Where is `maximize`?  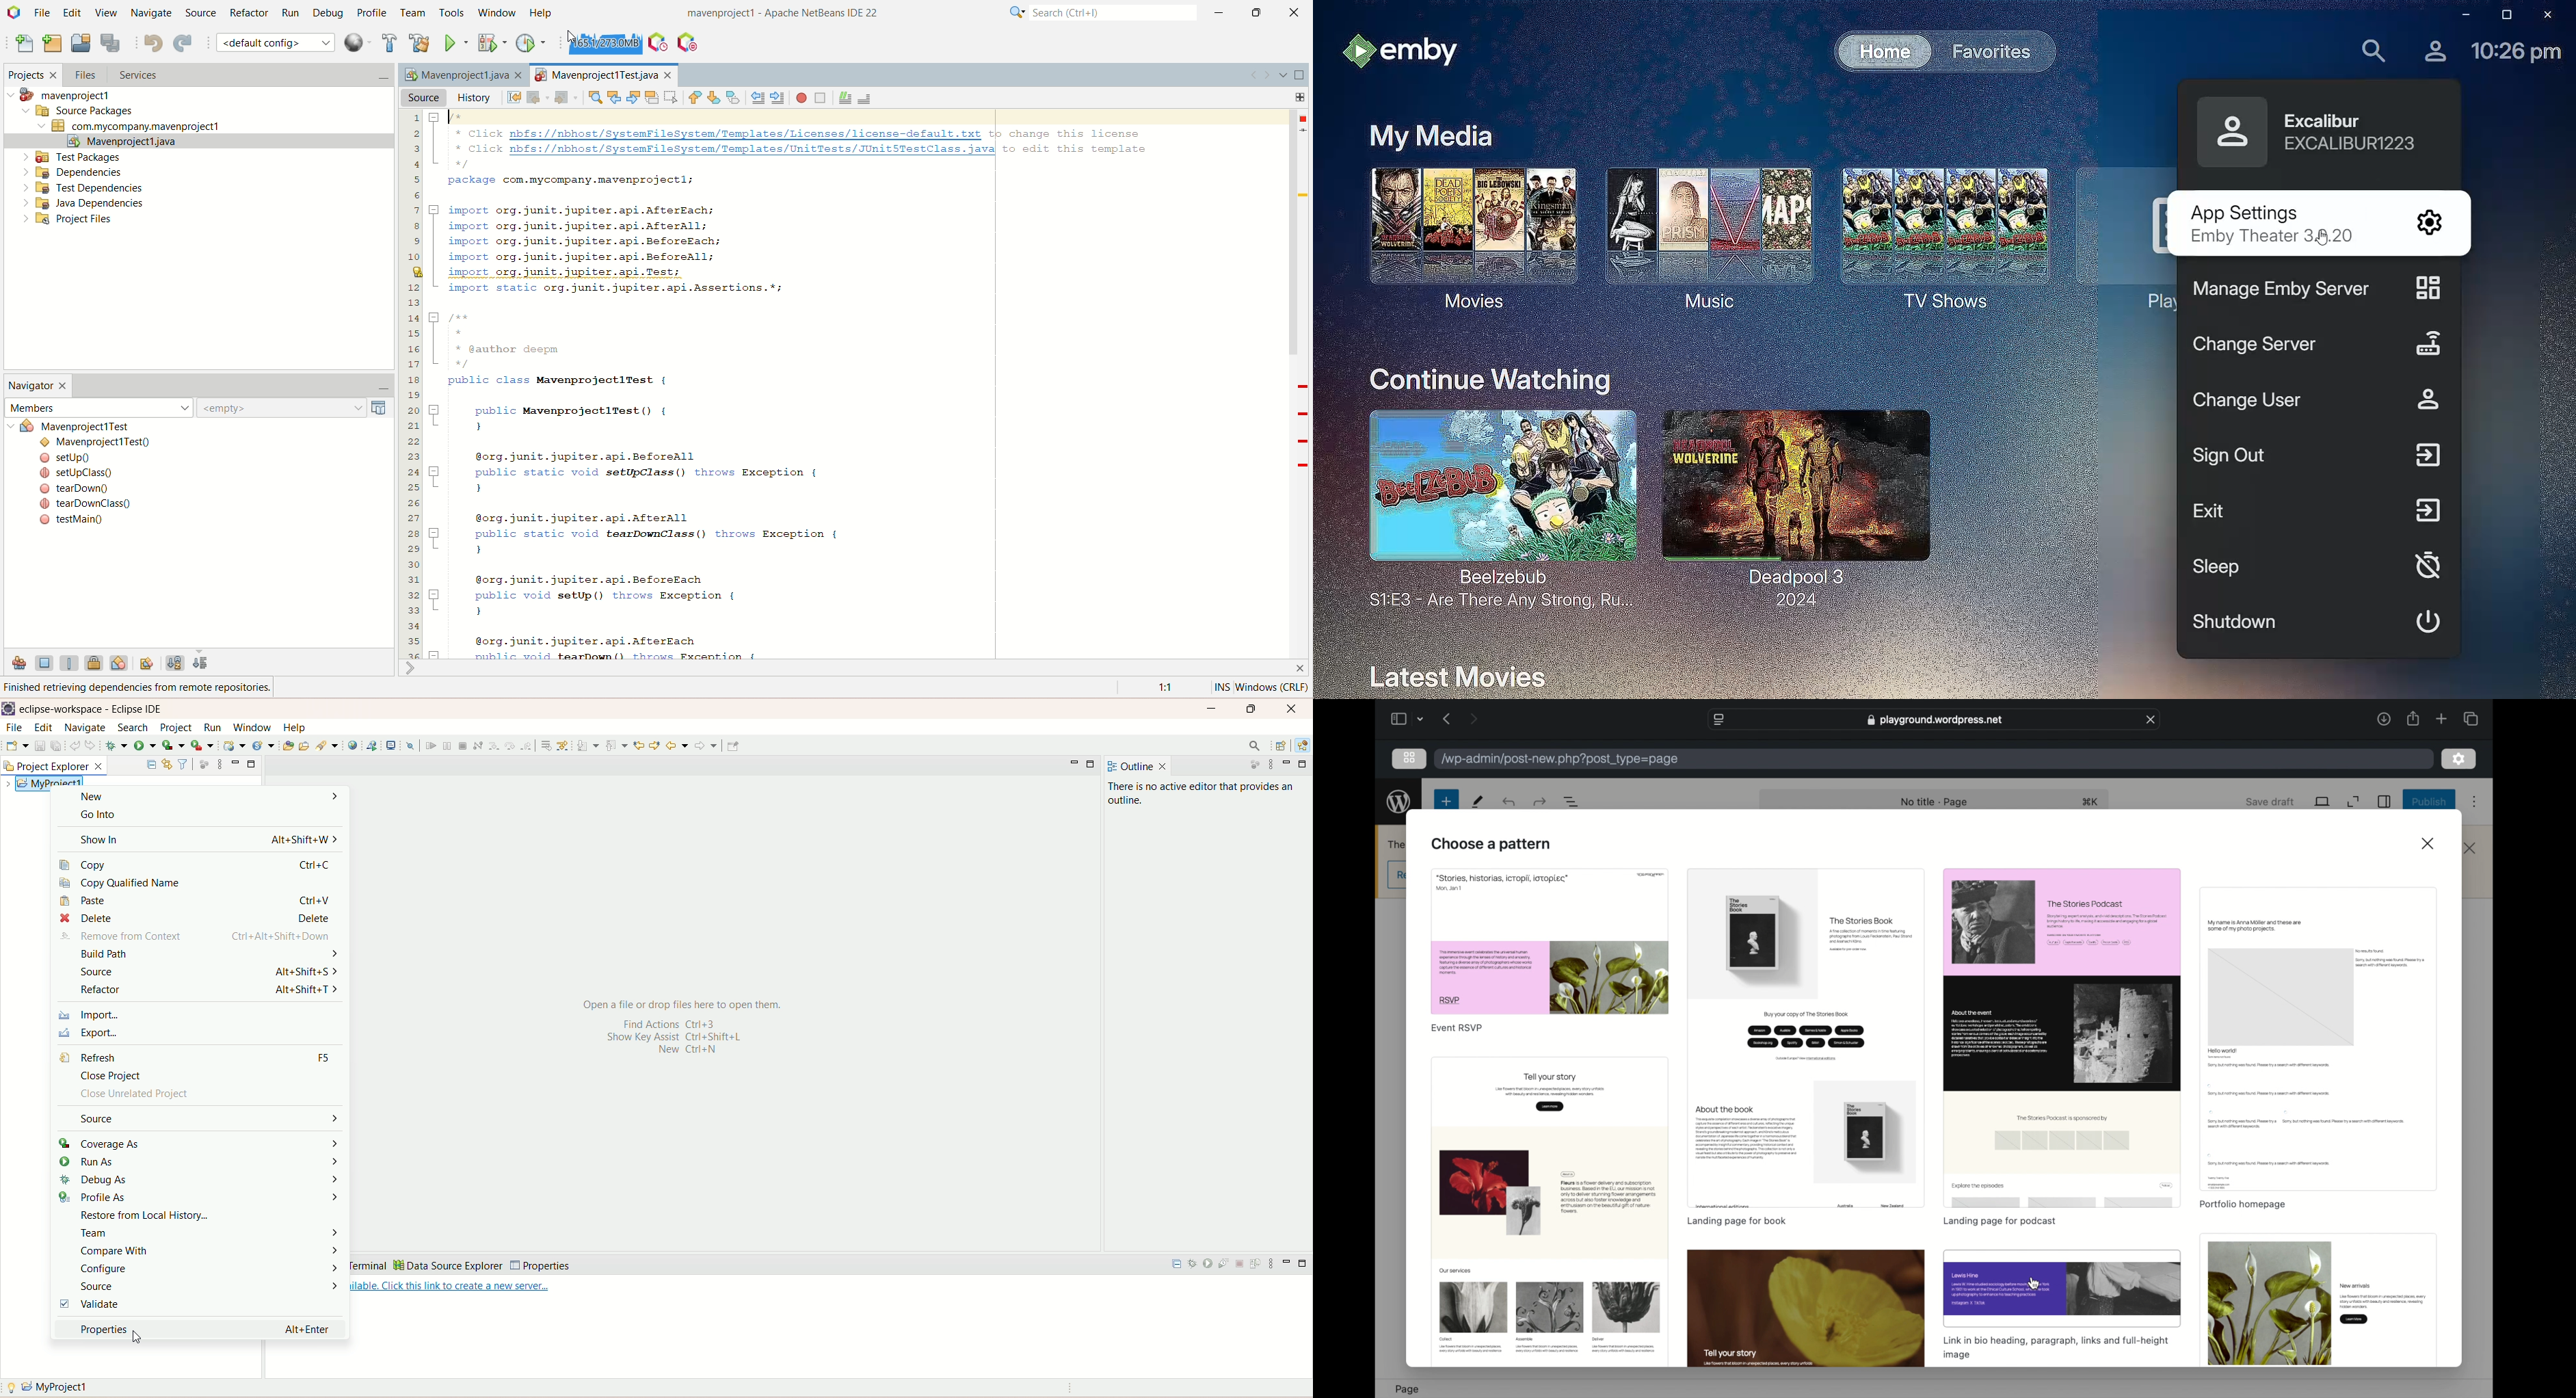
maximize is located at coordinates (1091, 763).